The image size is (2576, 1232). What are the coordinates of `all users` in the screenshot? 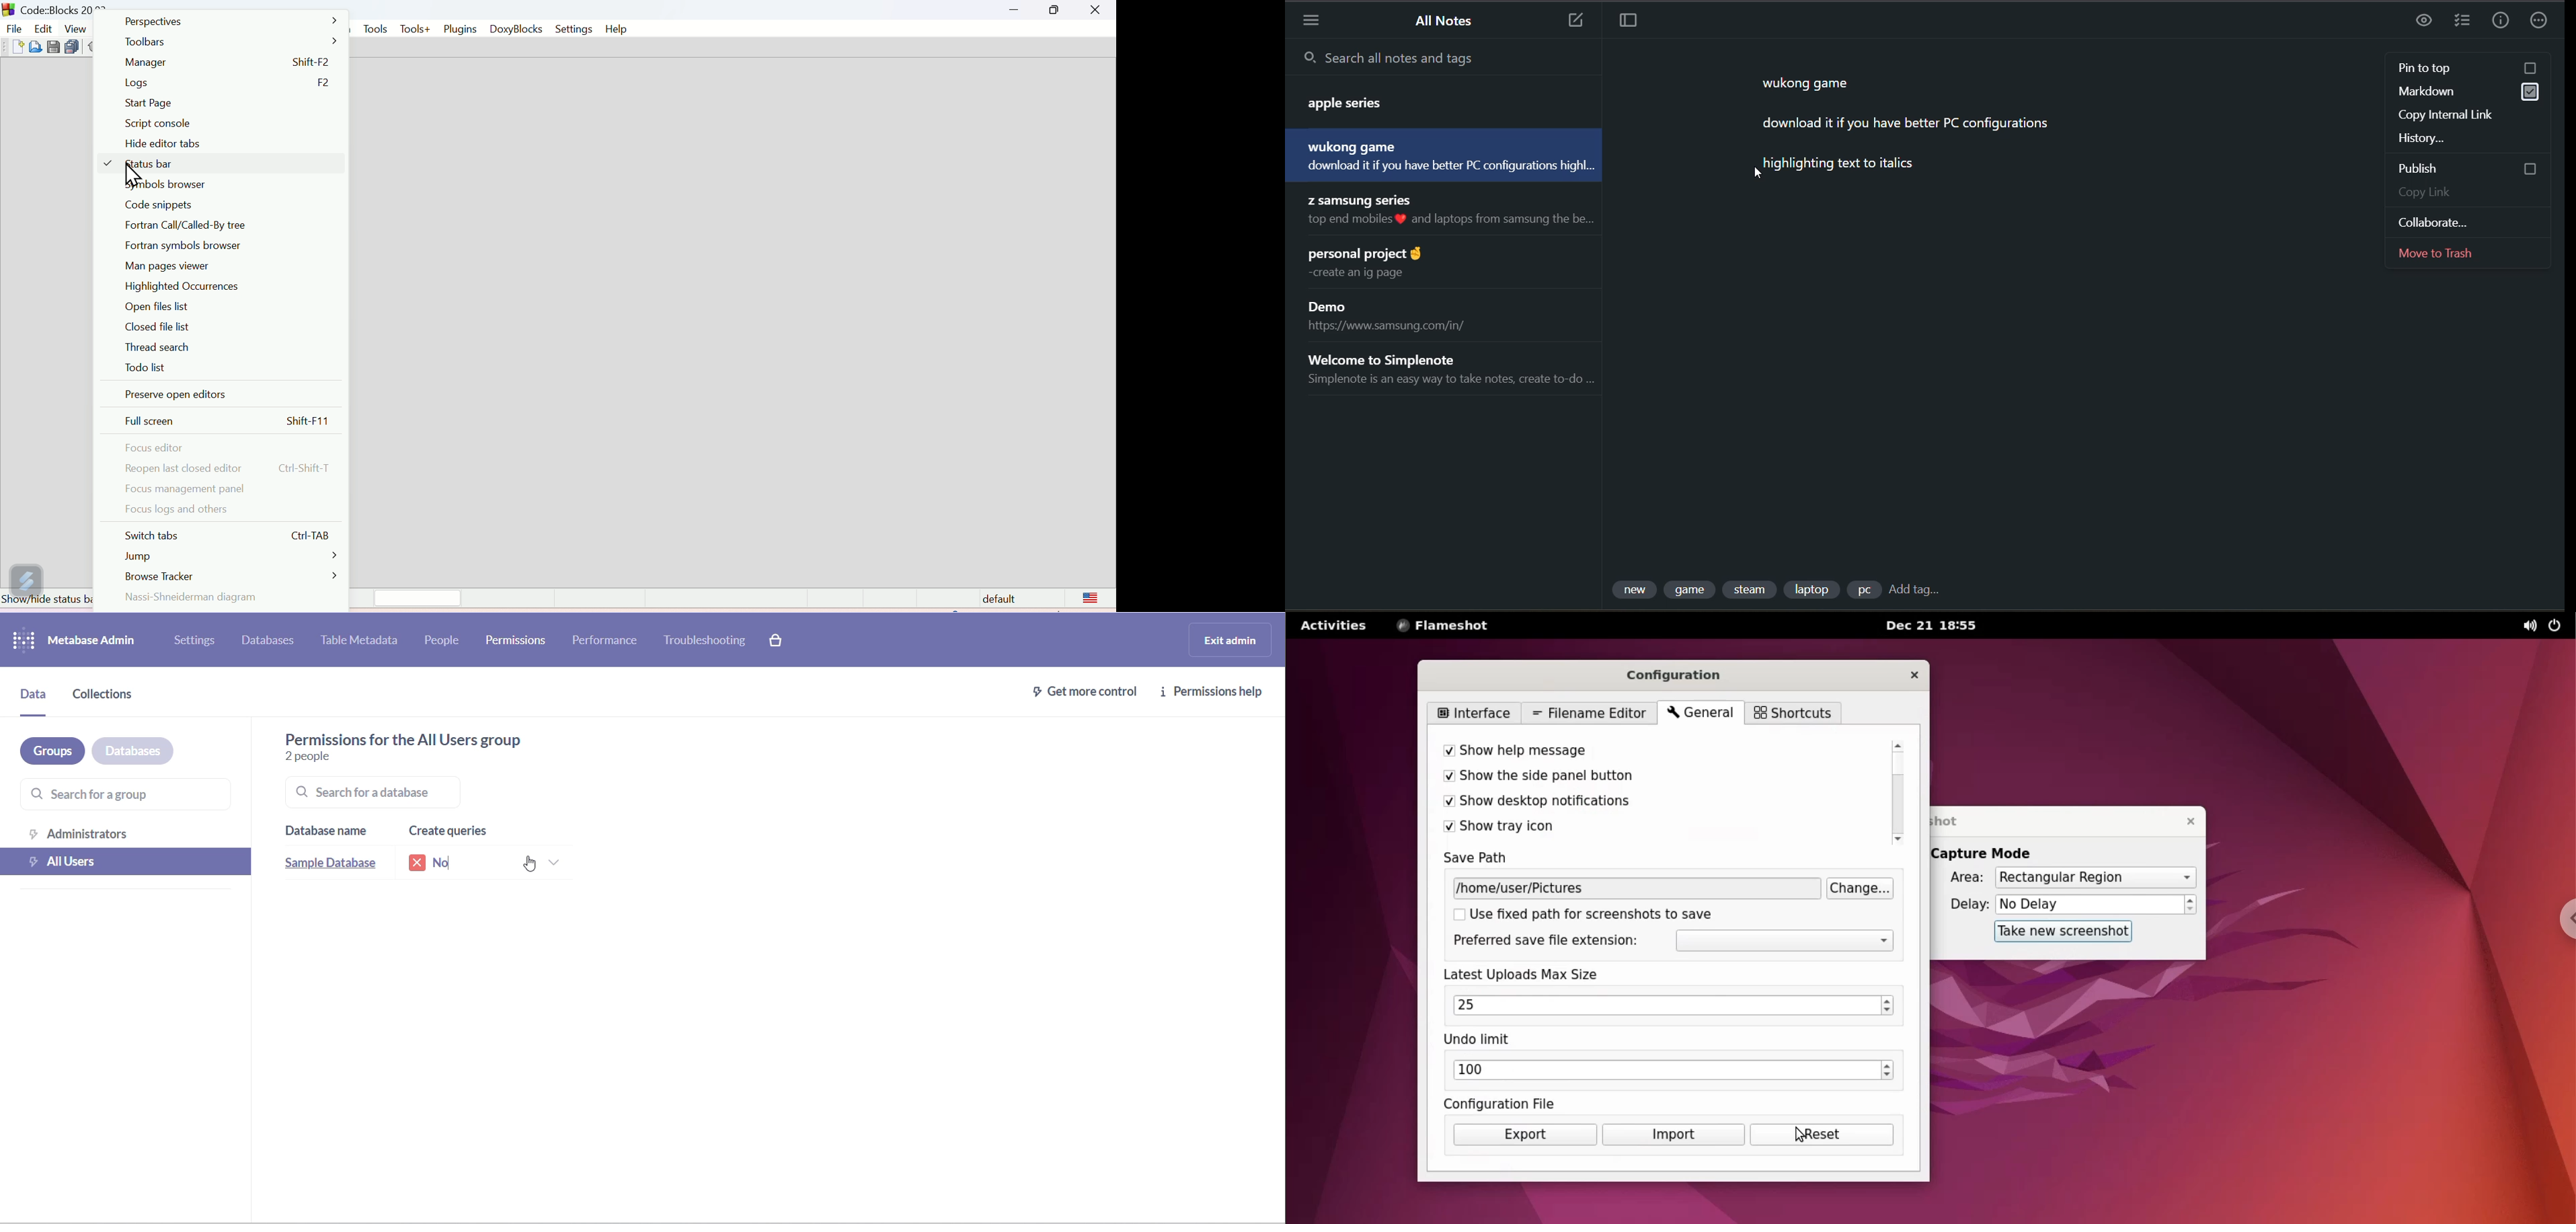 It's located at (127, 862).